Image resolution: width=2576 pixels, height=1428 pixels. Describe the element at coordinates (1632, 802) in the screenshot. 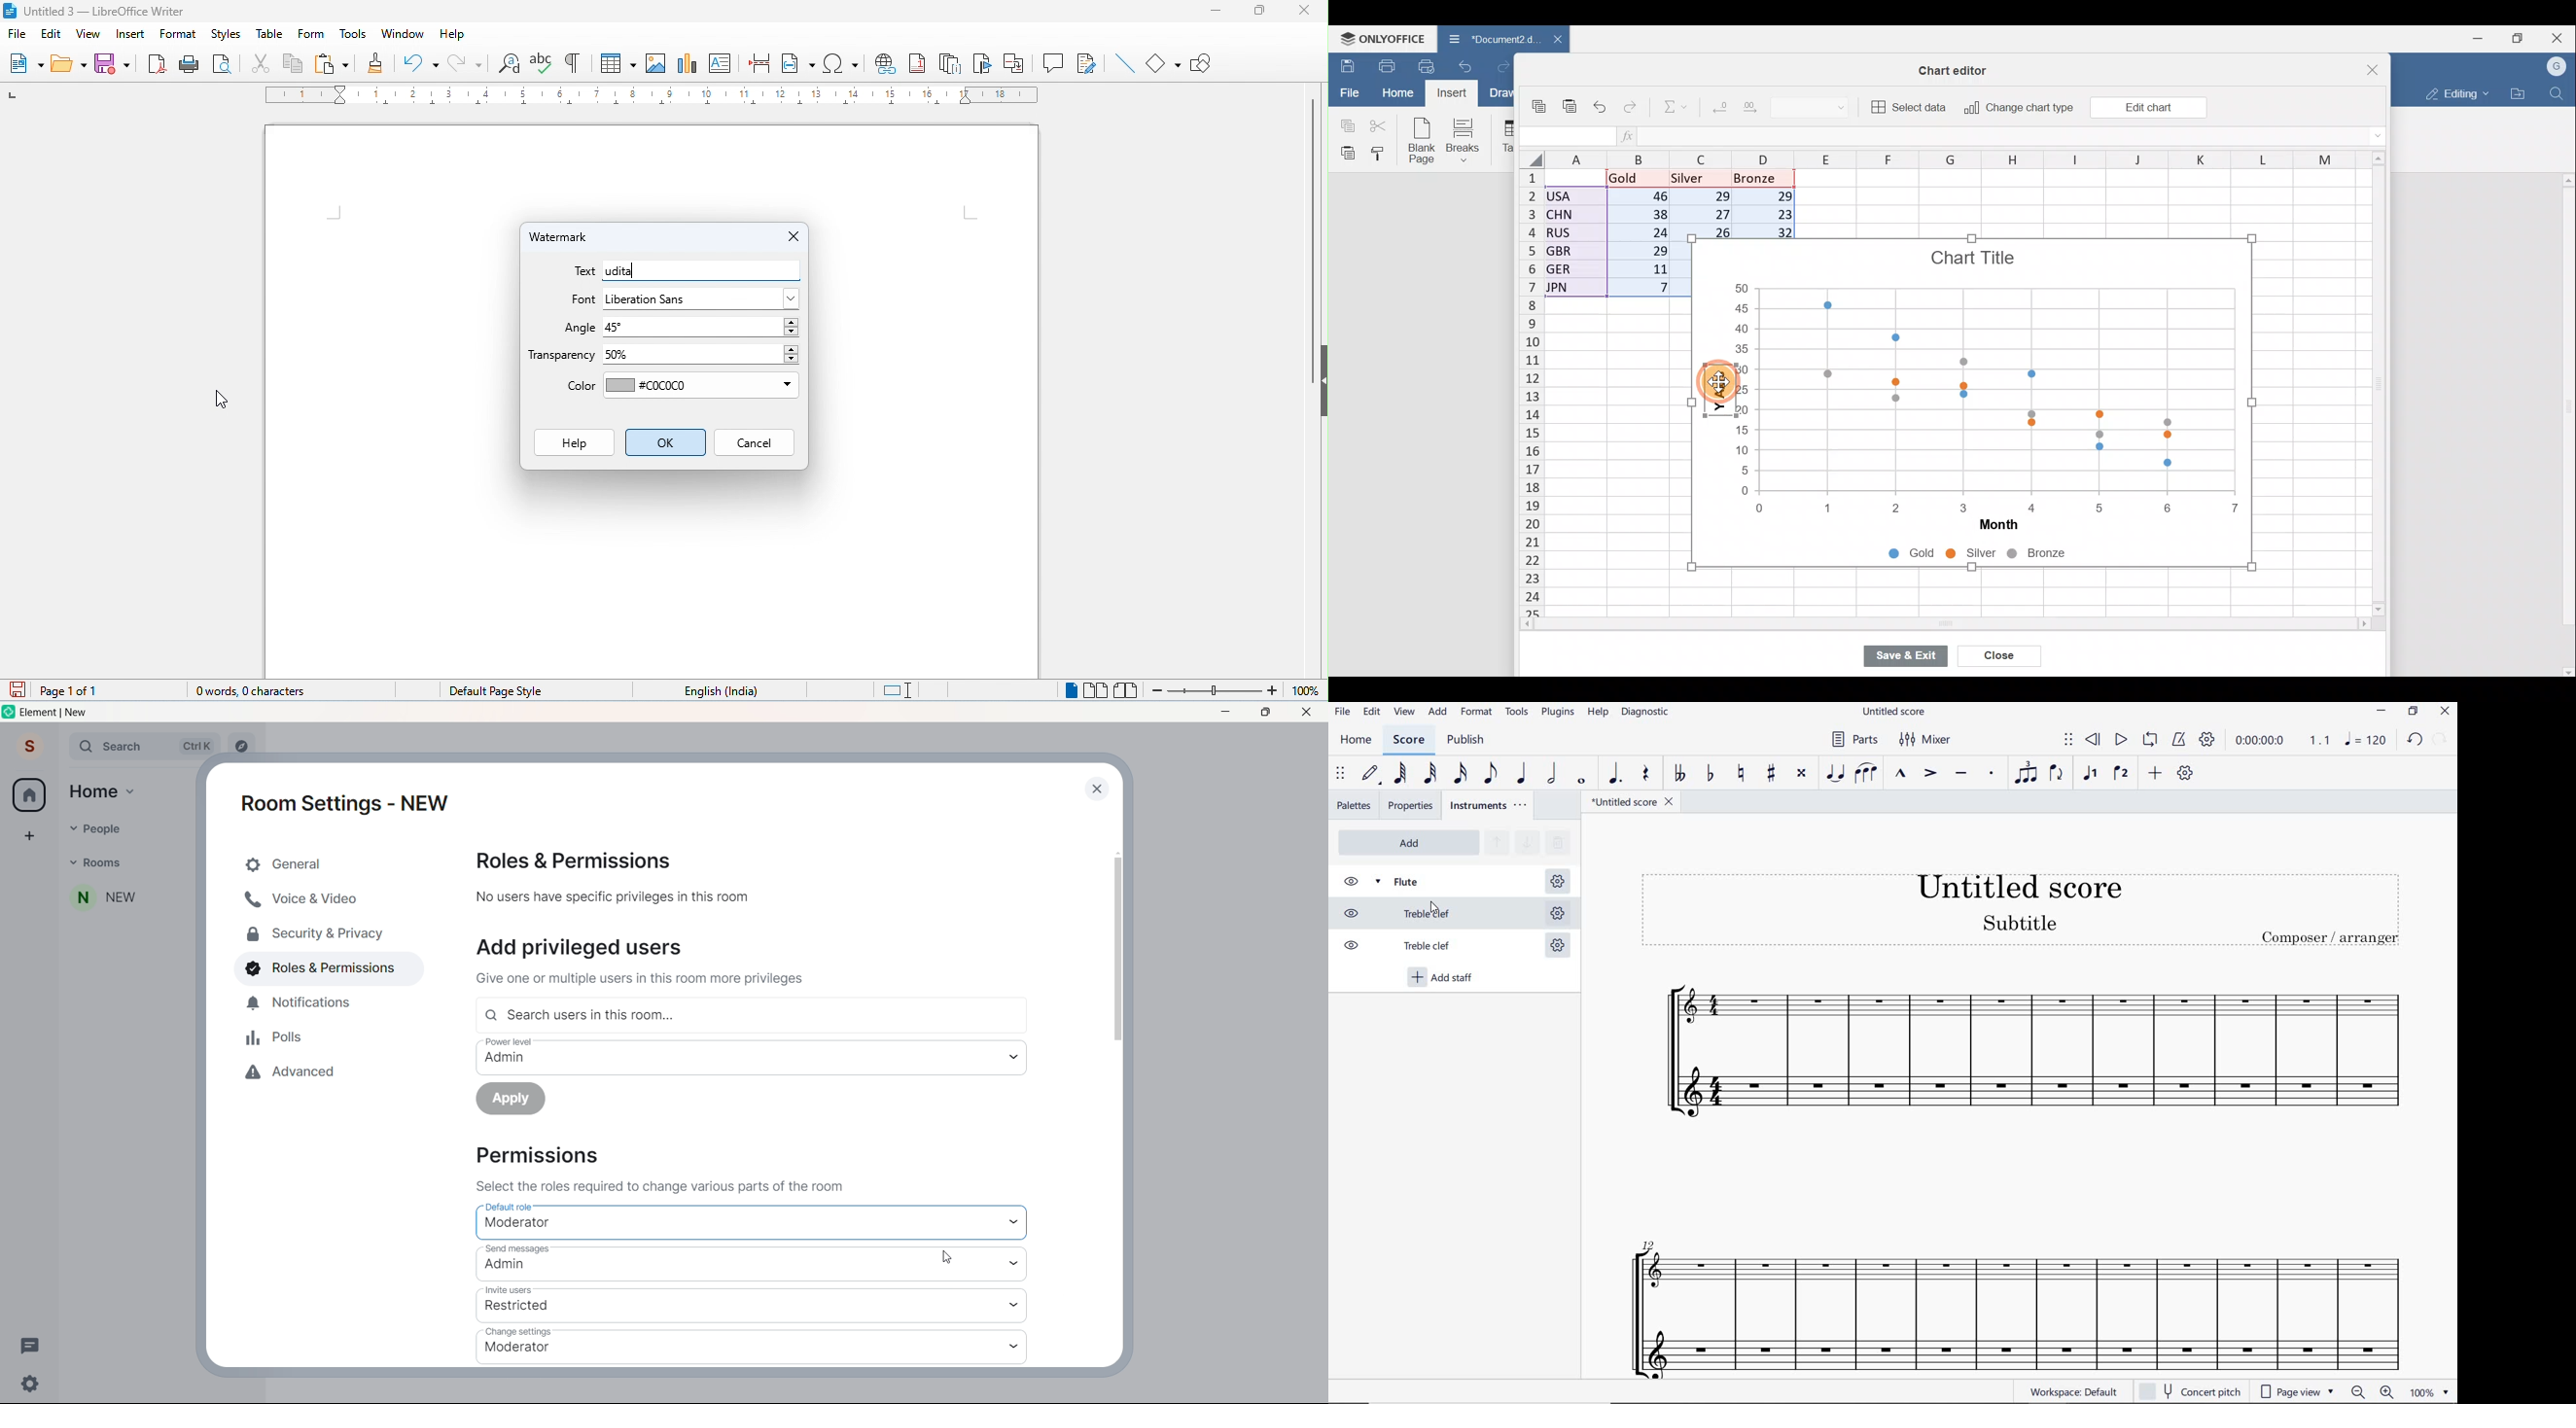

I see `file name` at that location.